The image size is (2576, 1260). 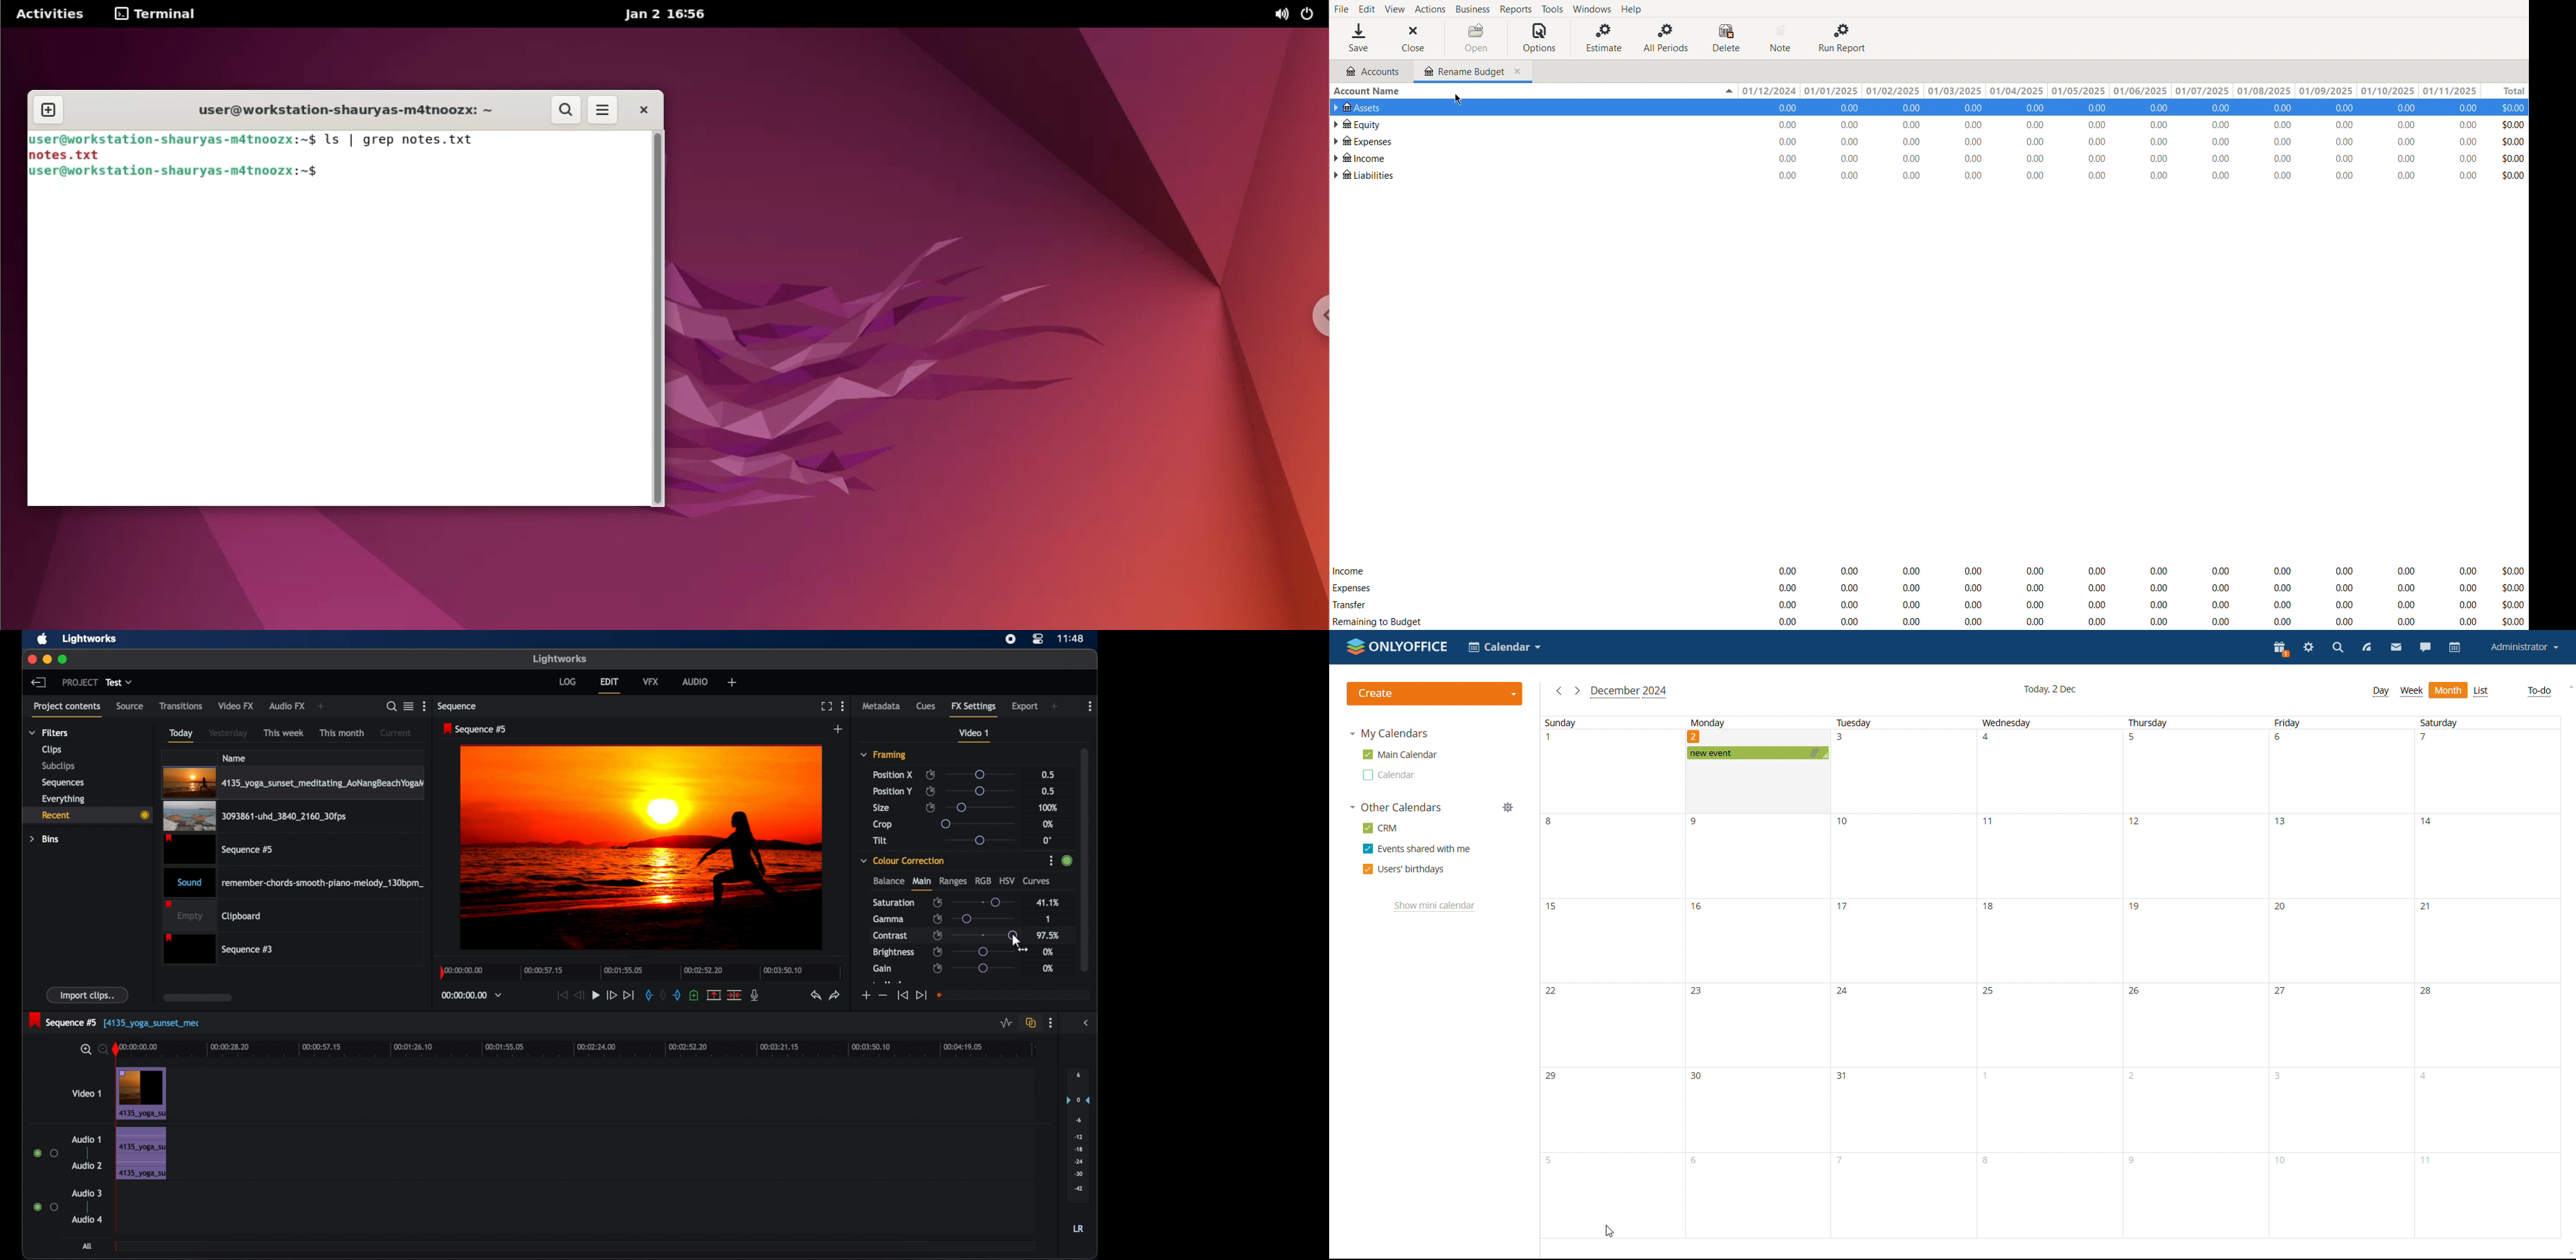 What do you see at coordinates (1046, 918) in the screenshot?
I see `1` at bounding box center [1046, 918].